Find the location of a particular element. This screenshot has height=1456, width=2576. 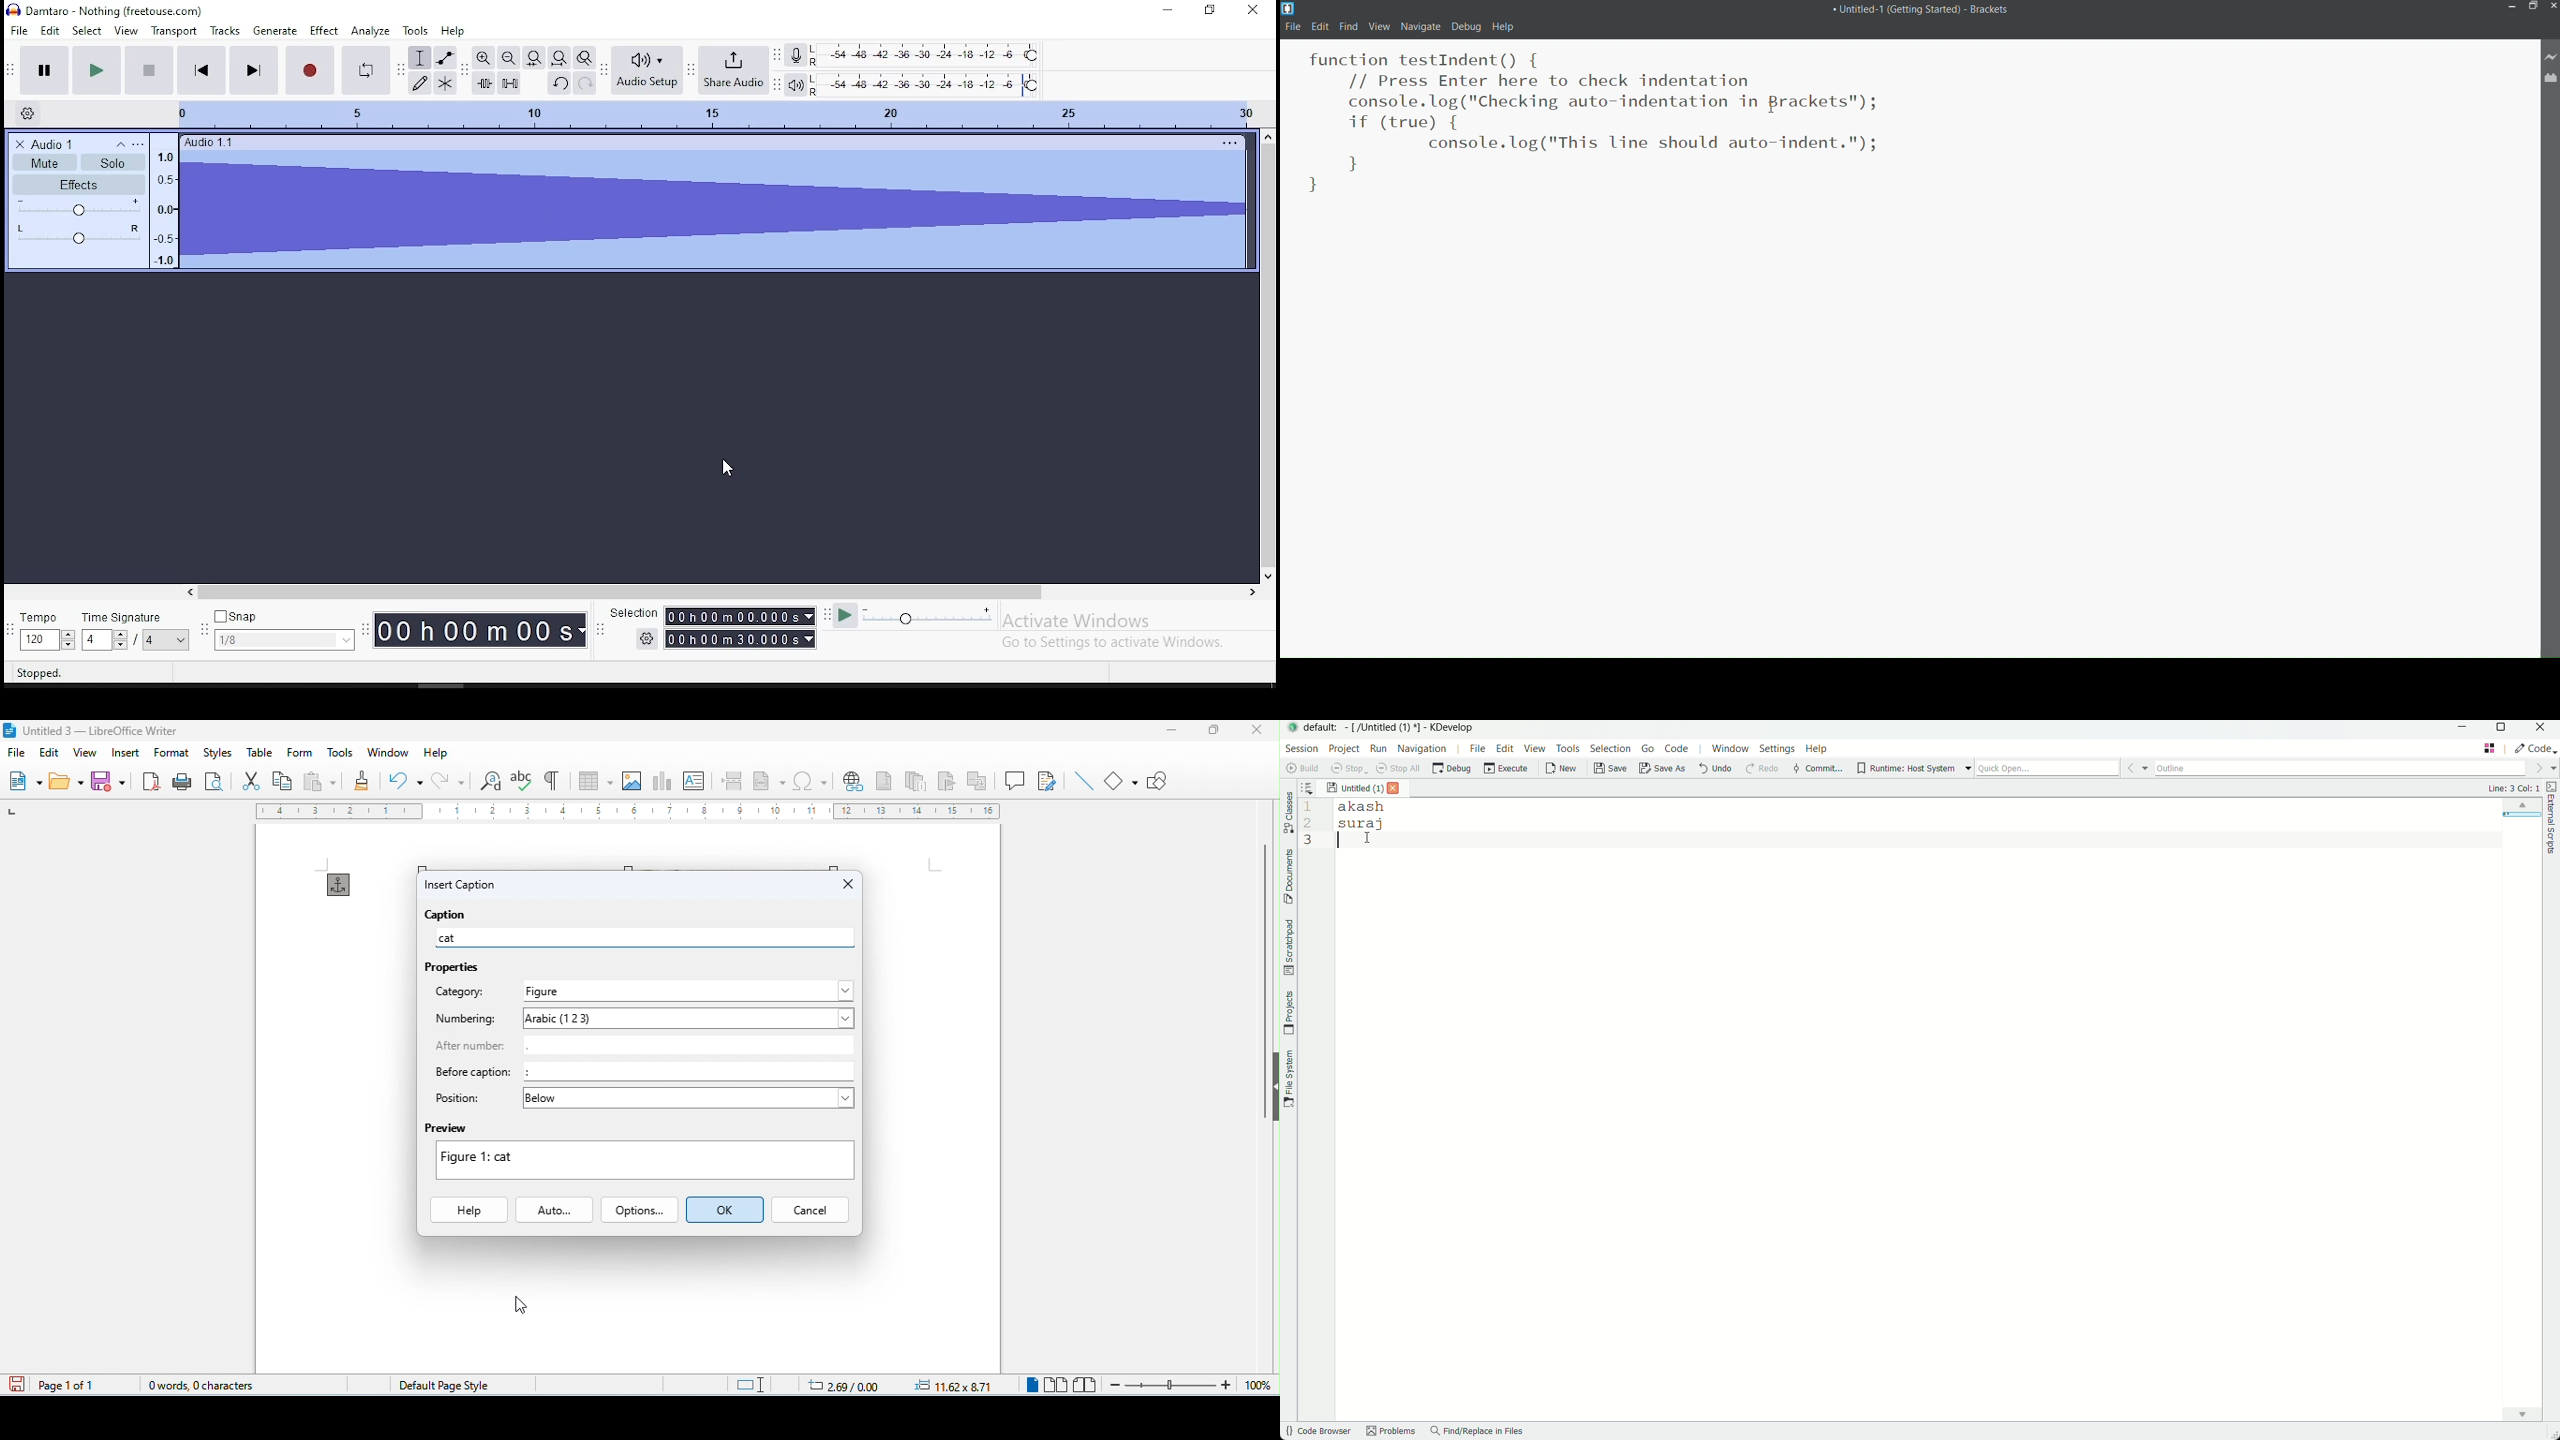

open is located at coordinates (67, 782).